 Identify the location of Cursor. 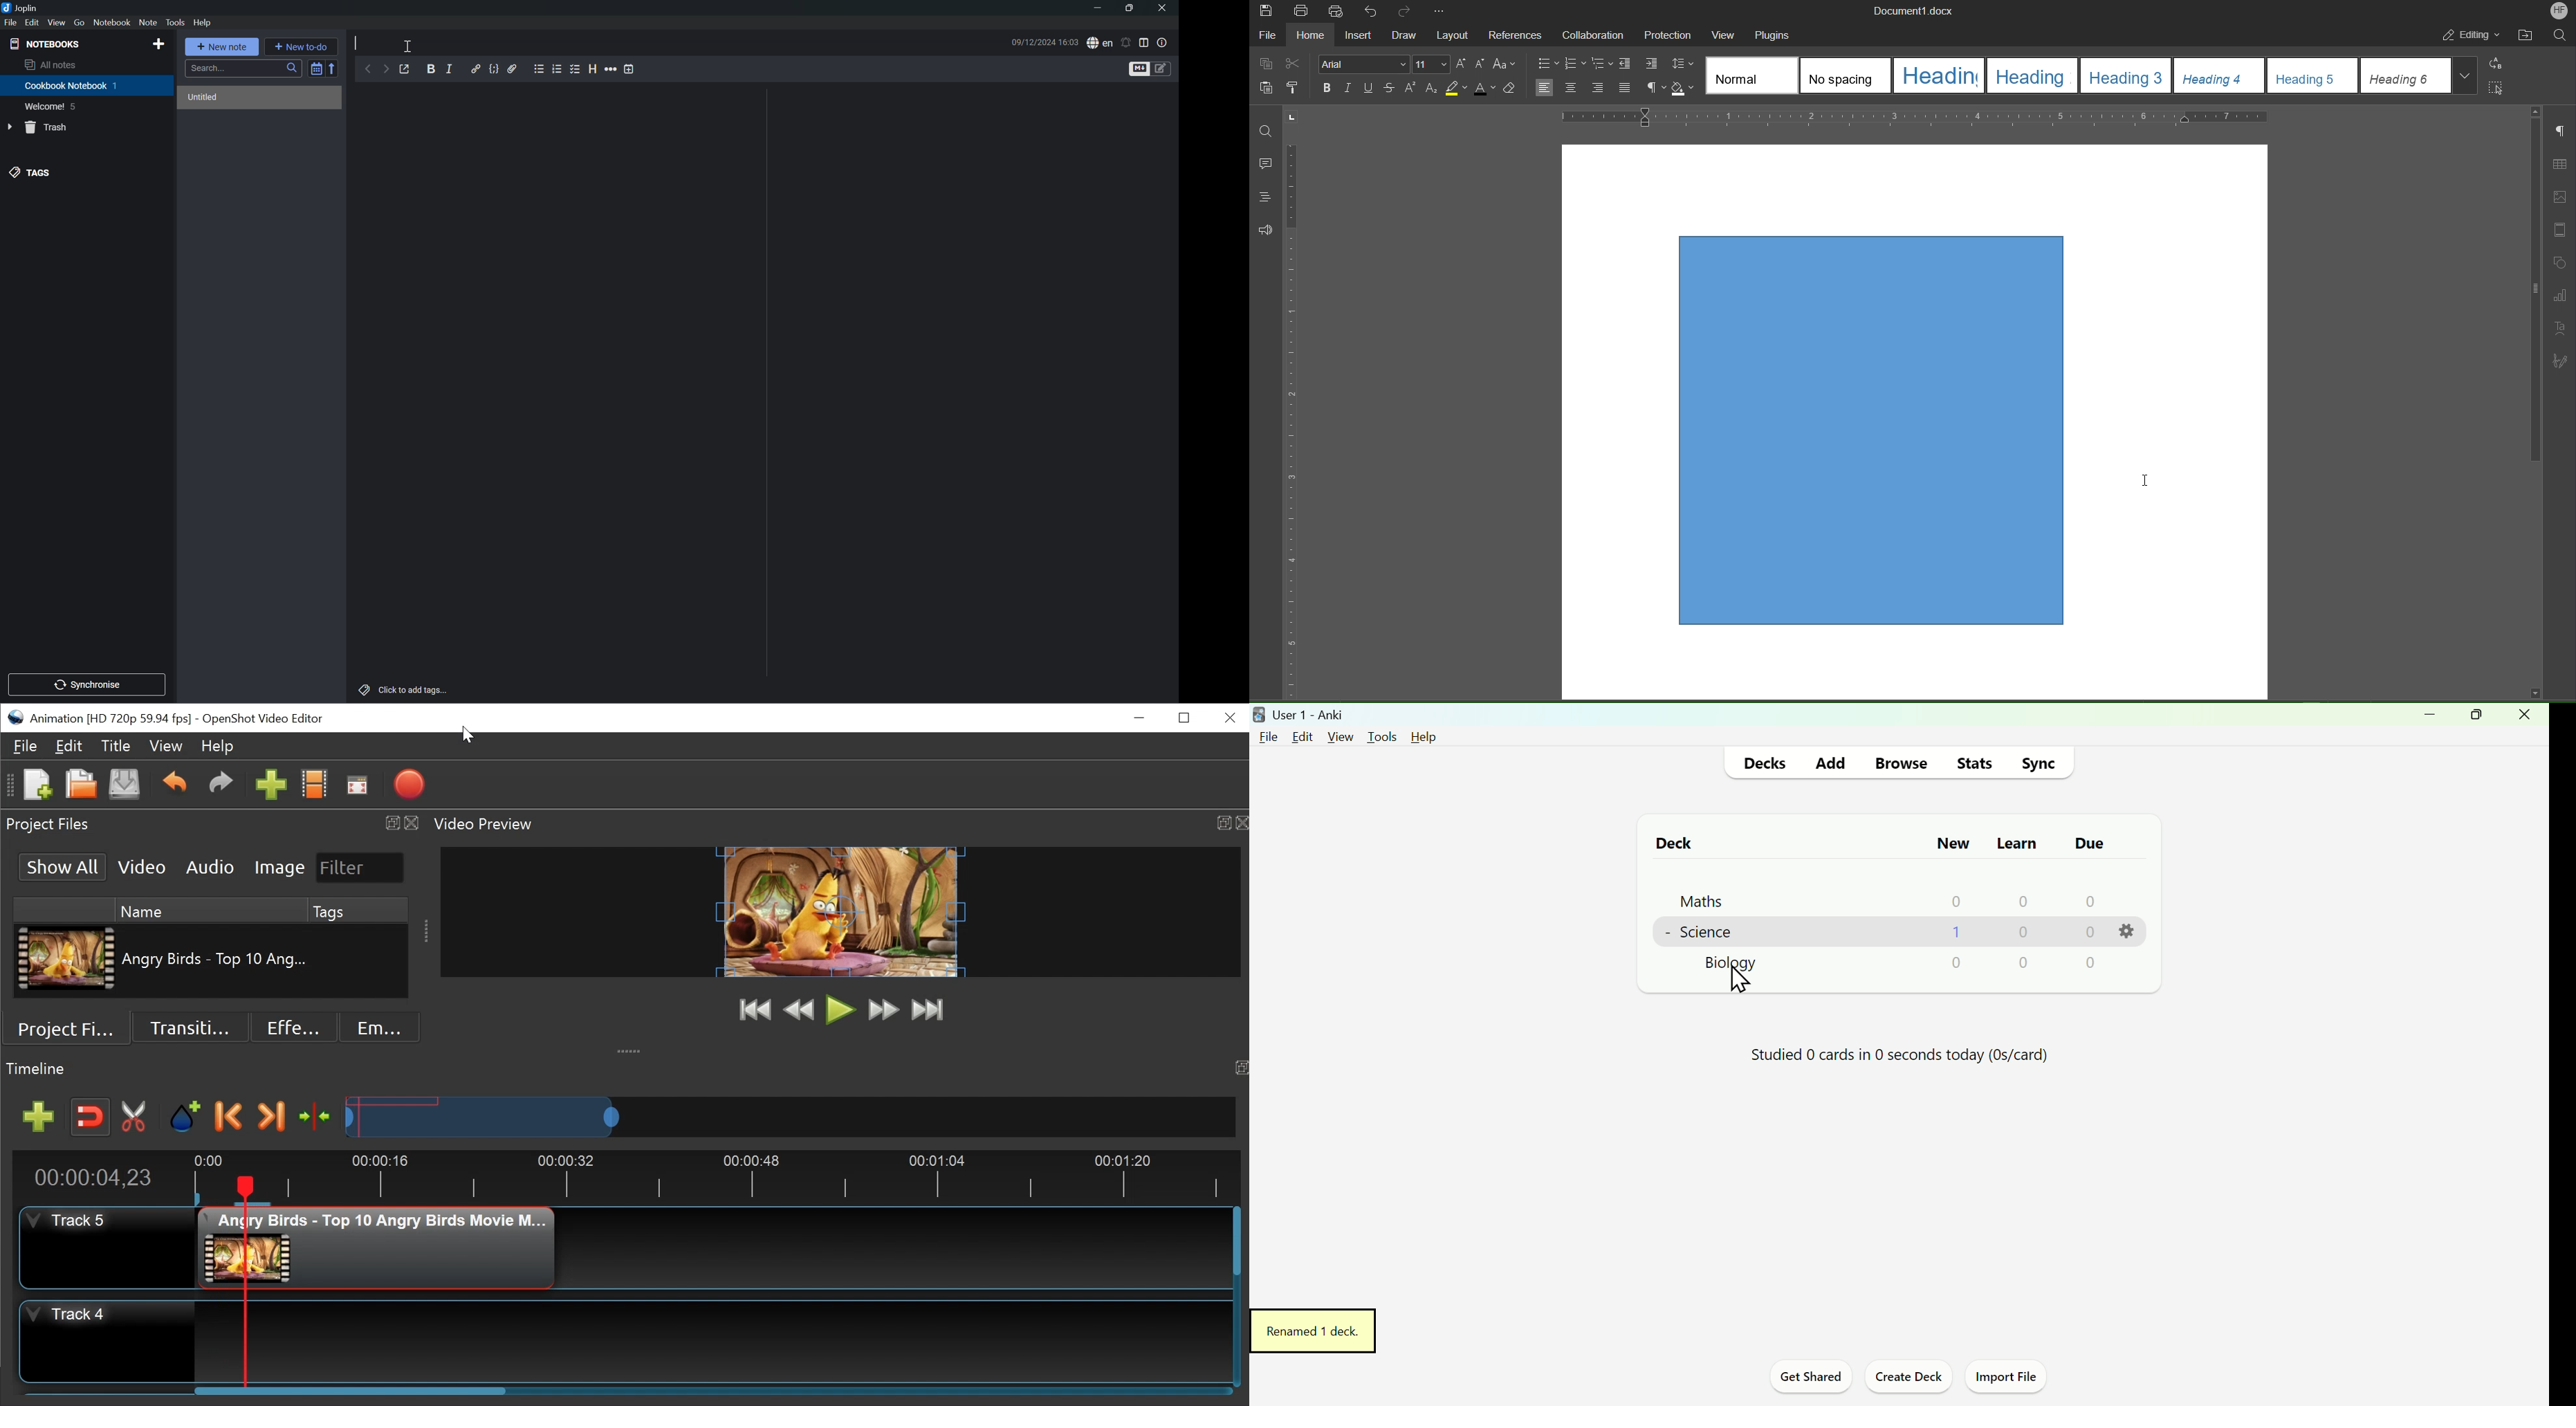
(408, 46).